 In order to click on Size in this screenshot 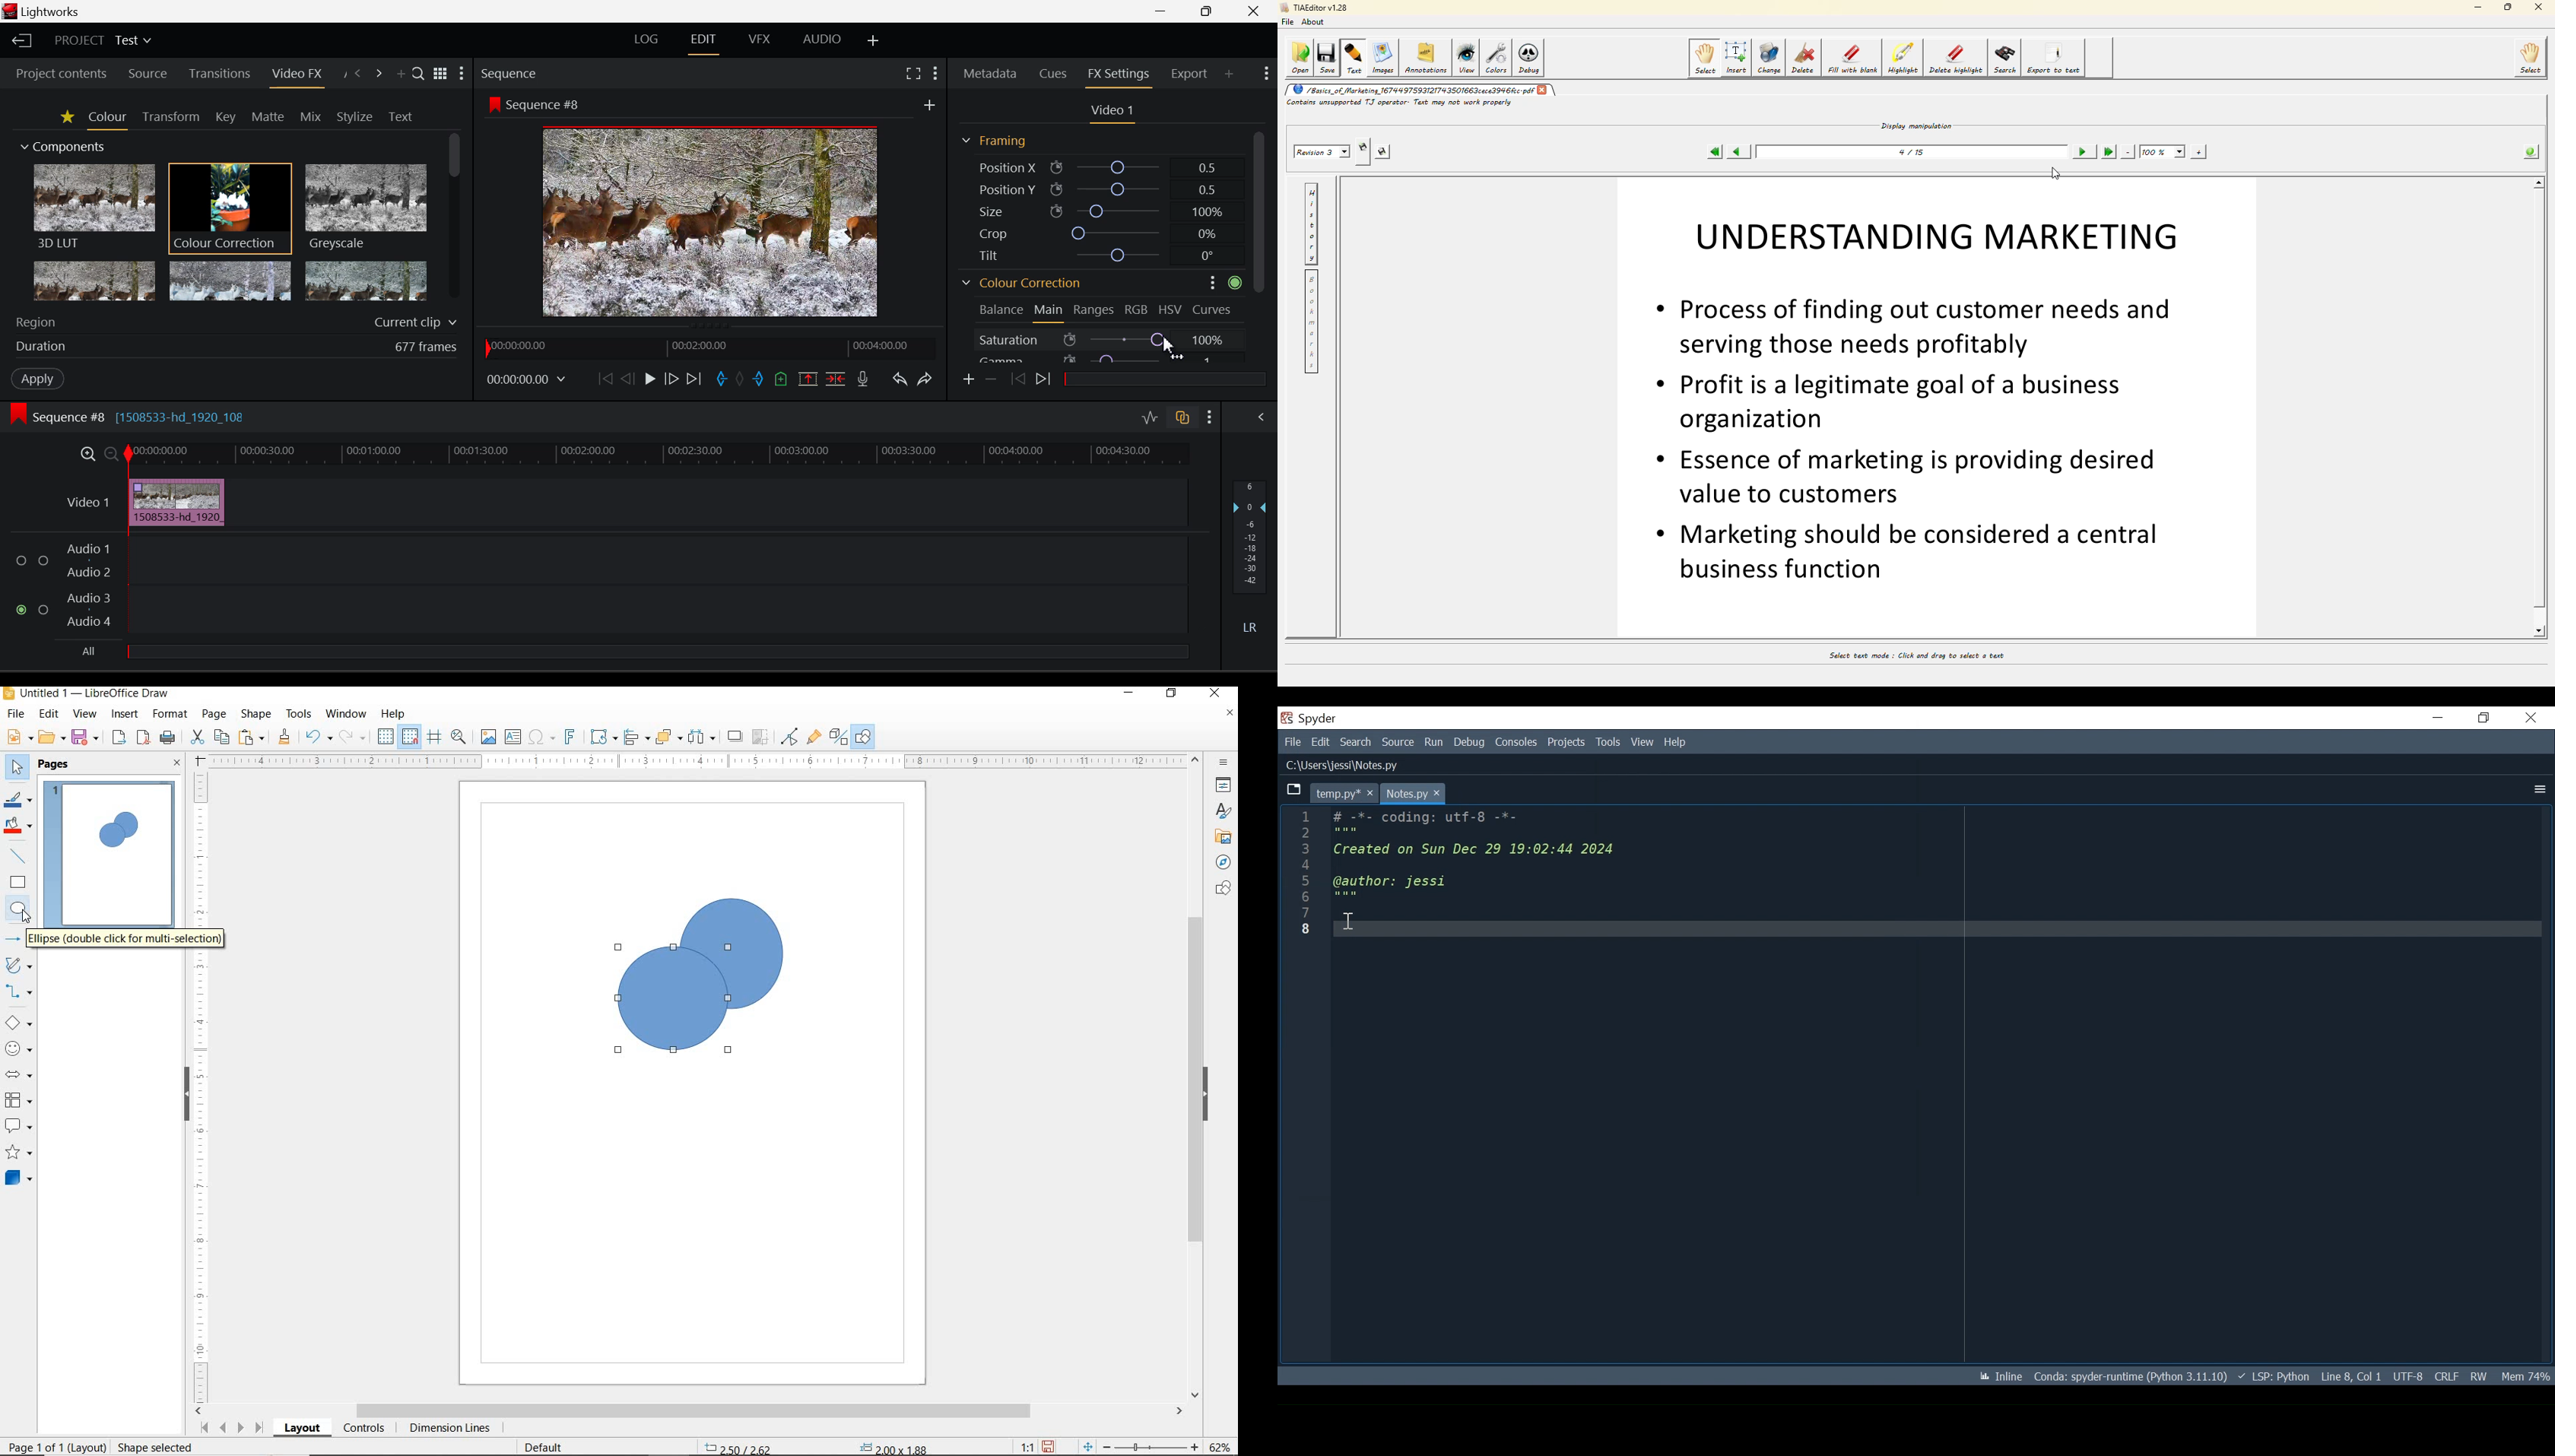, I will do `click(1095, 211)`.